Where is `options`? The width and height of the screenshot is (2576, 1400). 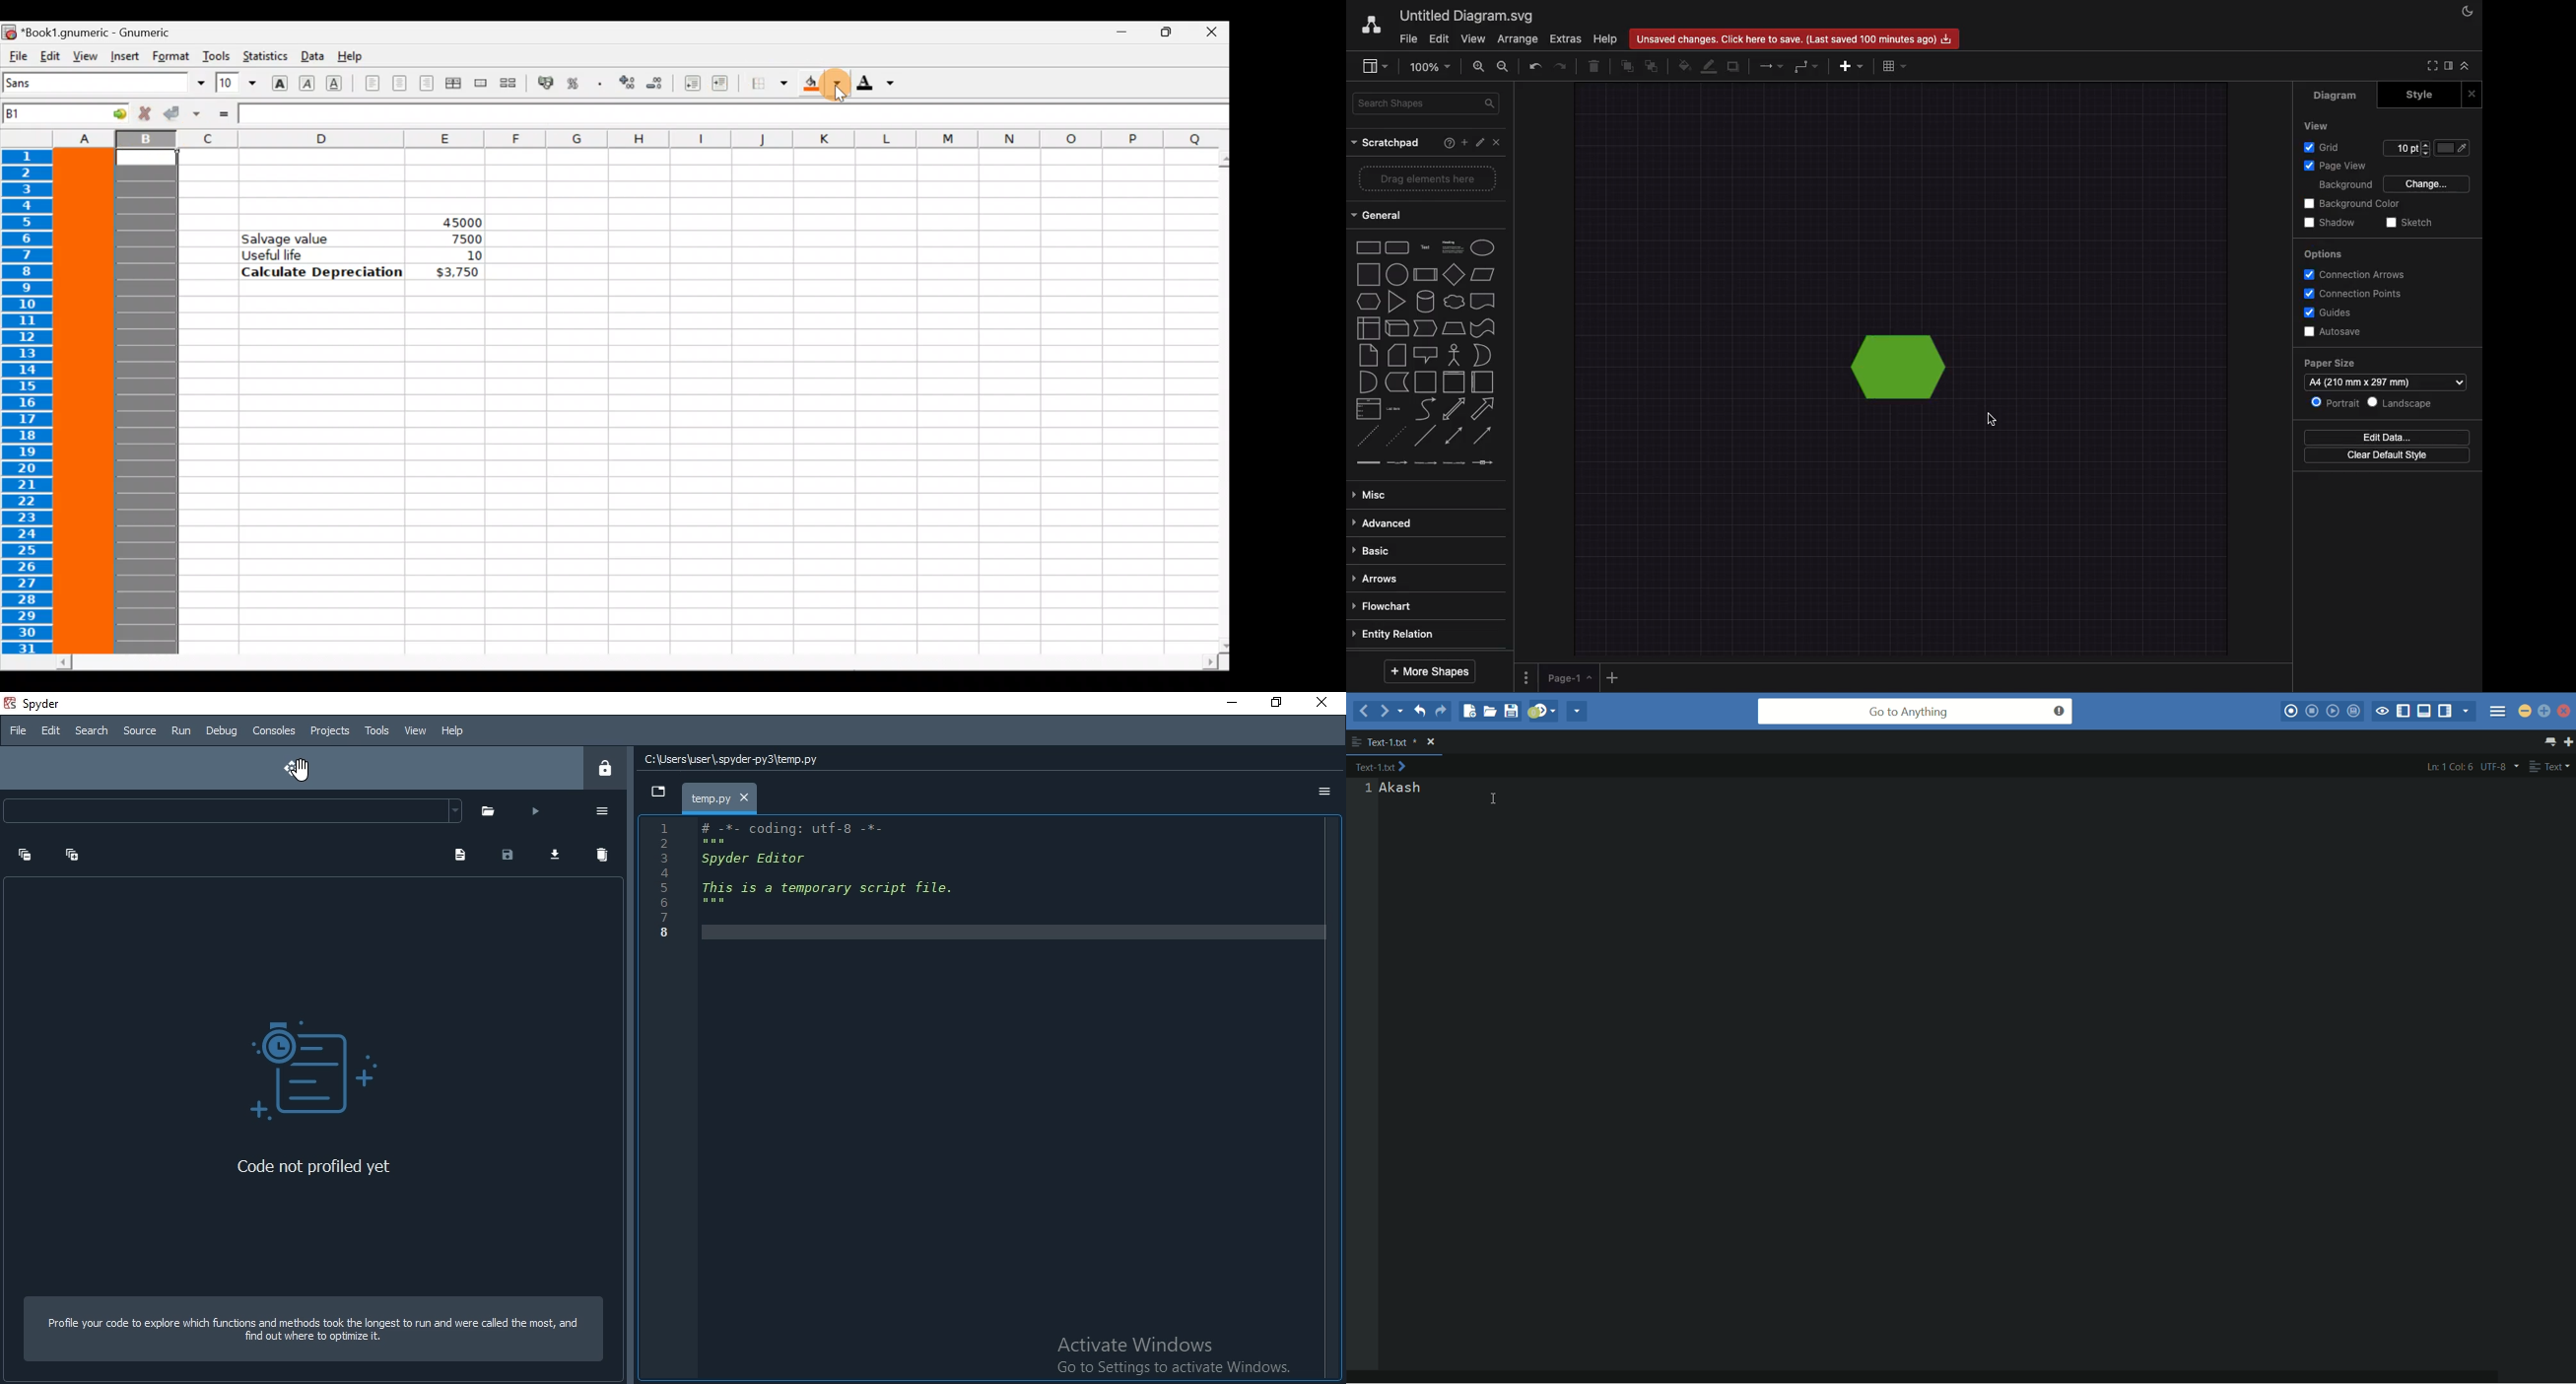
options is located at coordinates (1324, 796).